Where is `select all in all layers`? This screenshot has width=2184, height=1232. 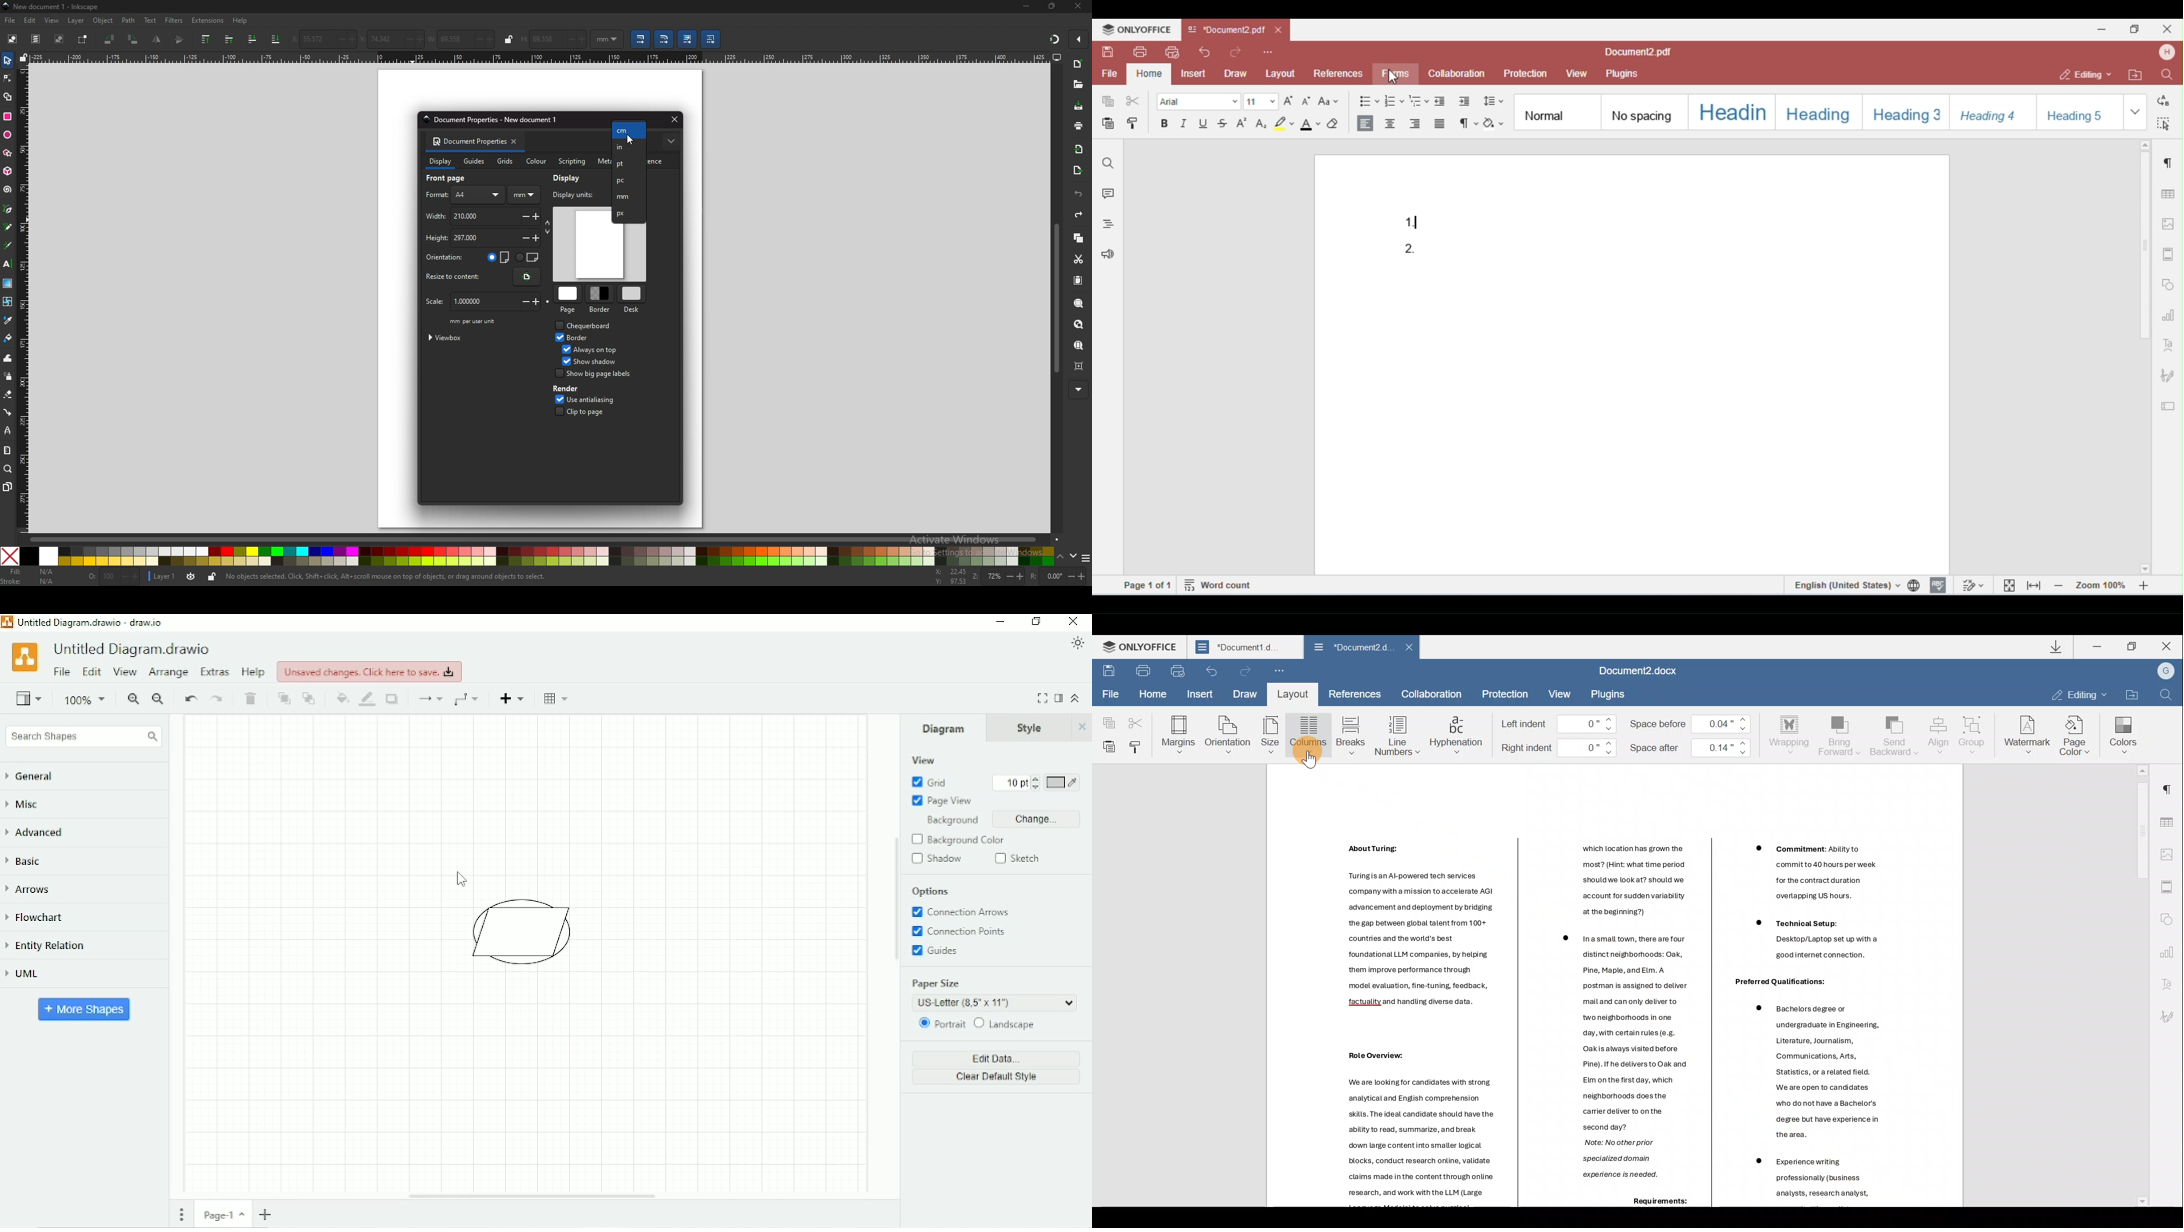 select all in all layers is located at coordinates (35, 39).